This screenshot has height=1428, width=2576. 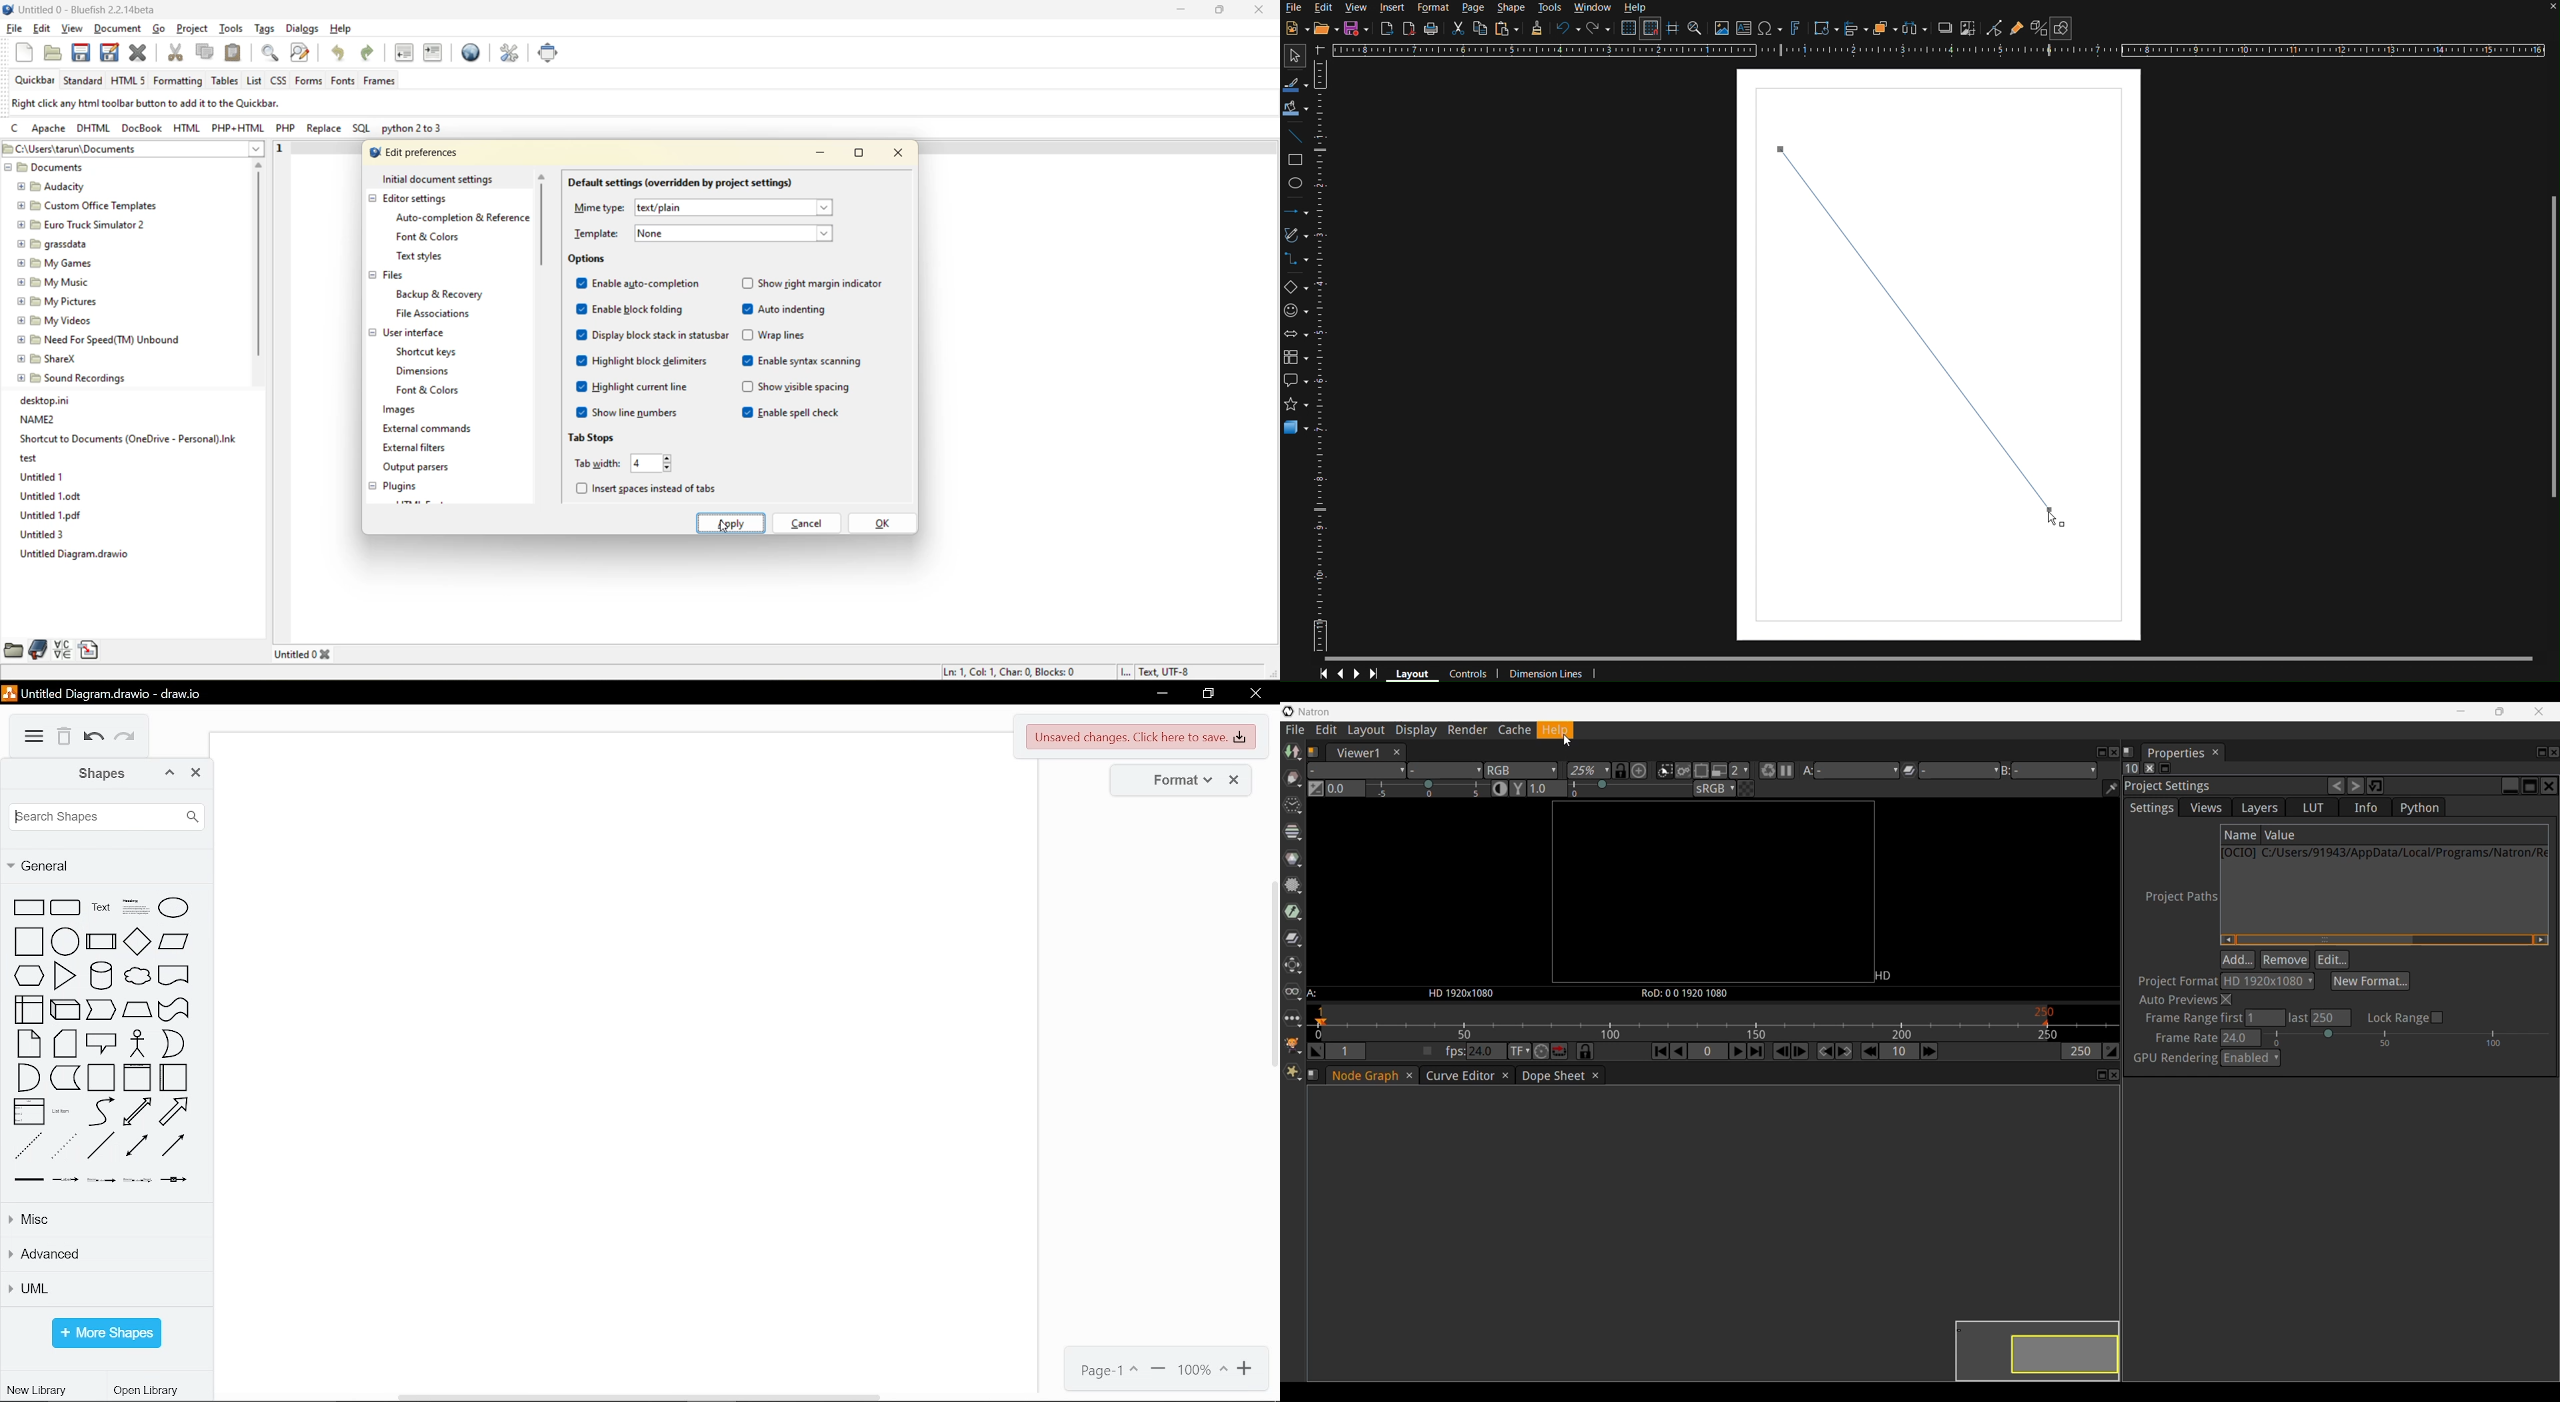 I want to click on charmap, so click(x=63, y=650).